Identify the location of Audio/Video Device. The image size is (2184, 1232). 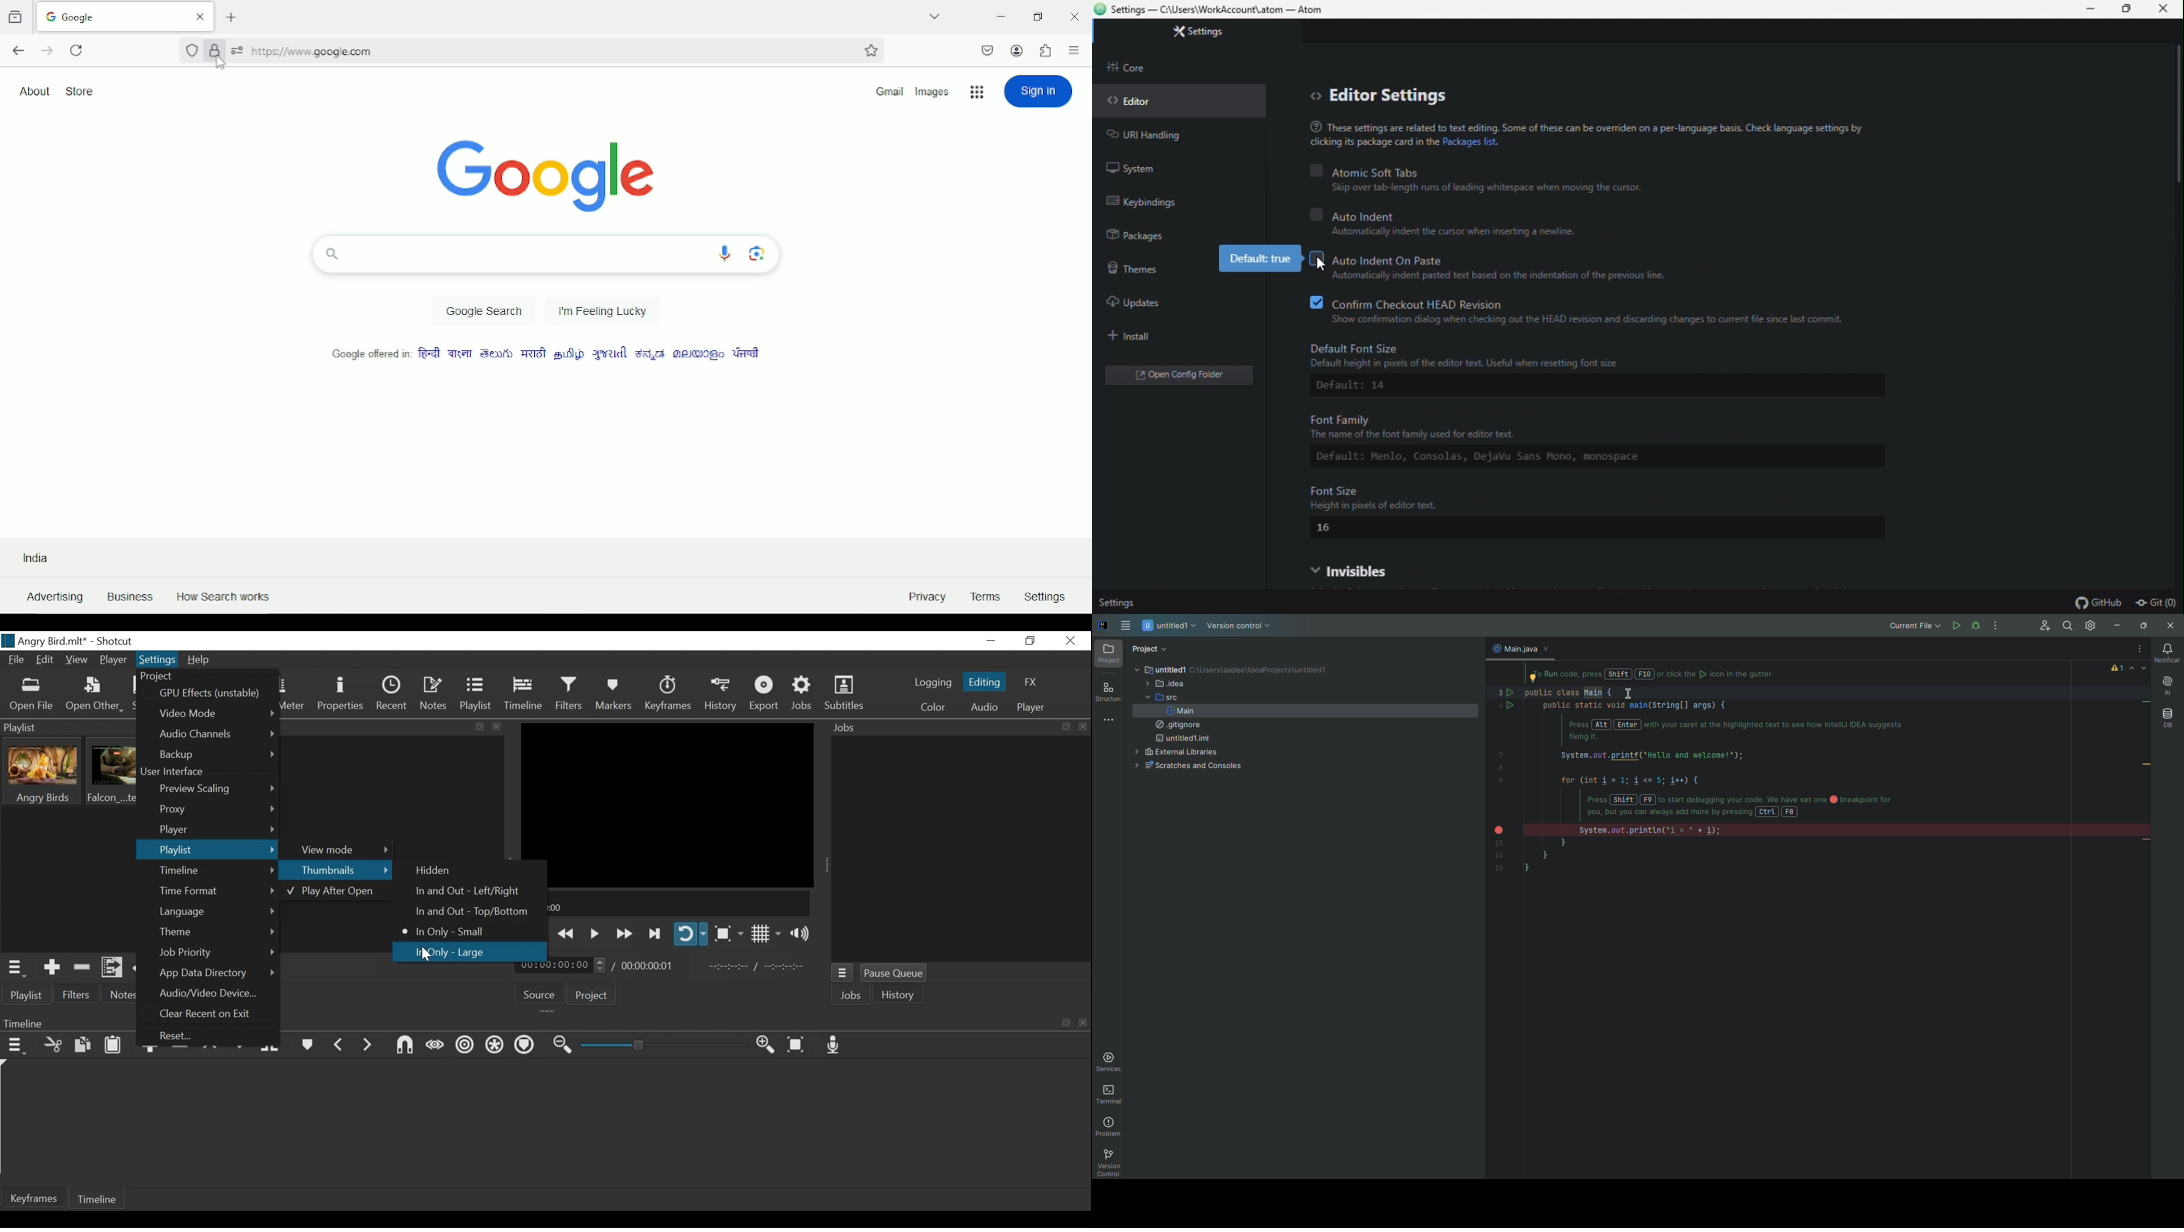
(213, 993).